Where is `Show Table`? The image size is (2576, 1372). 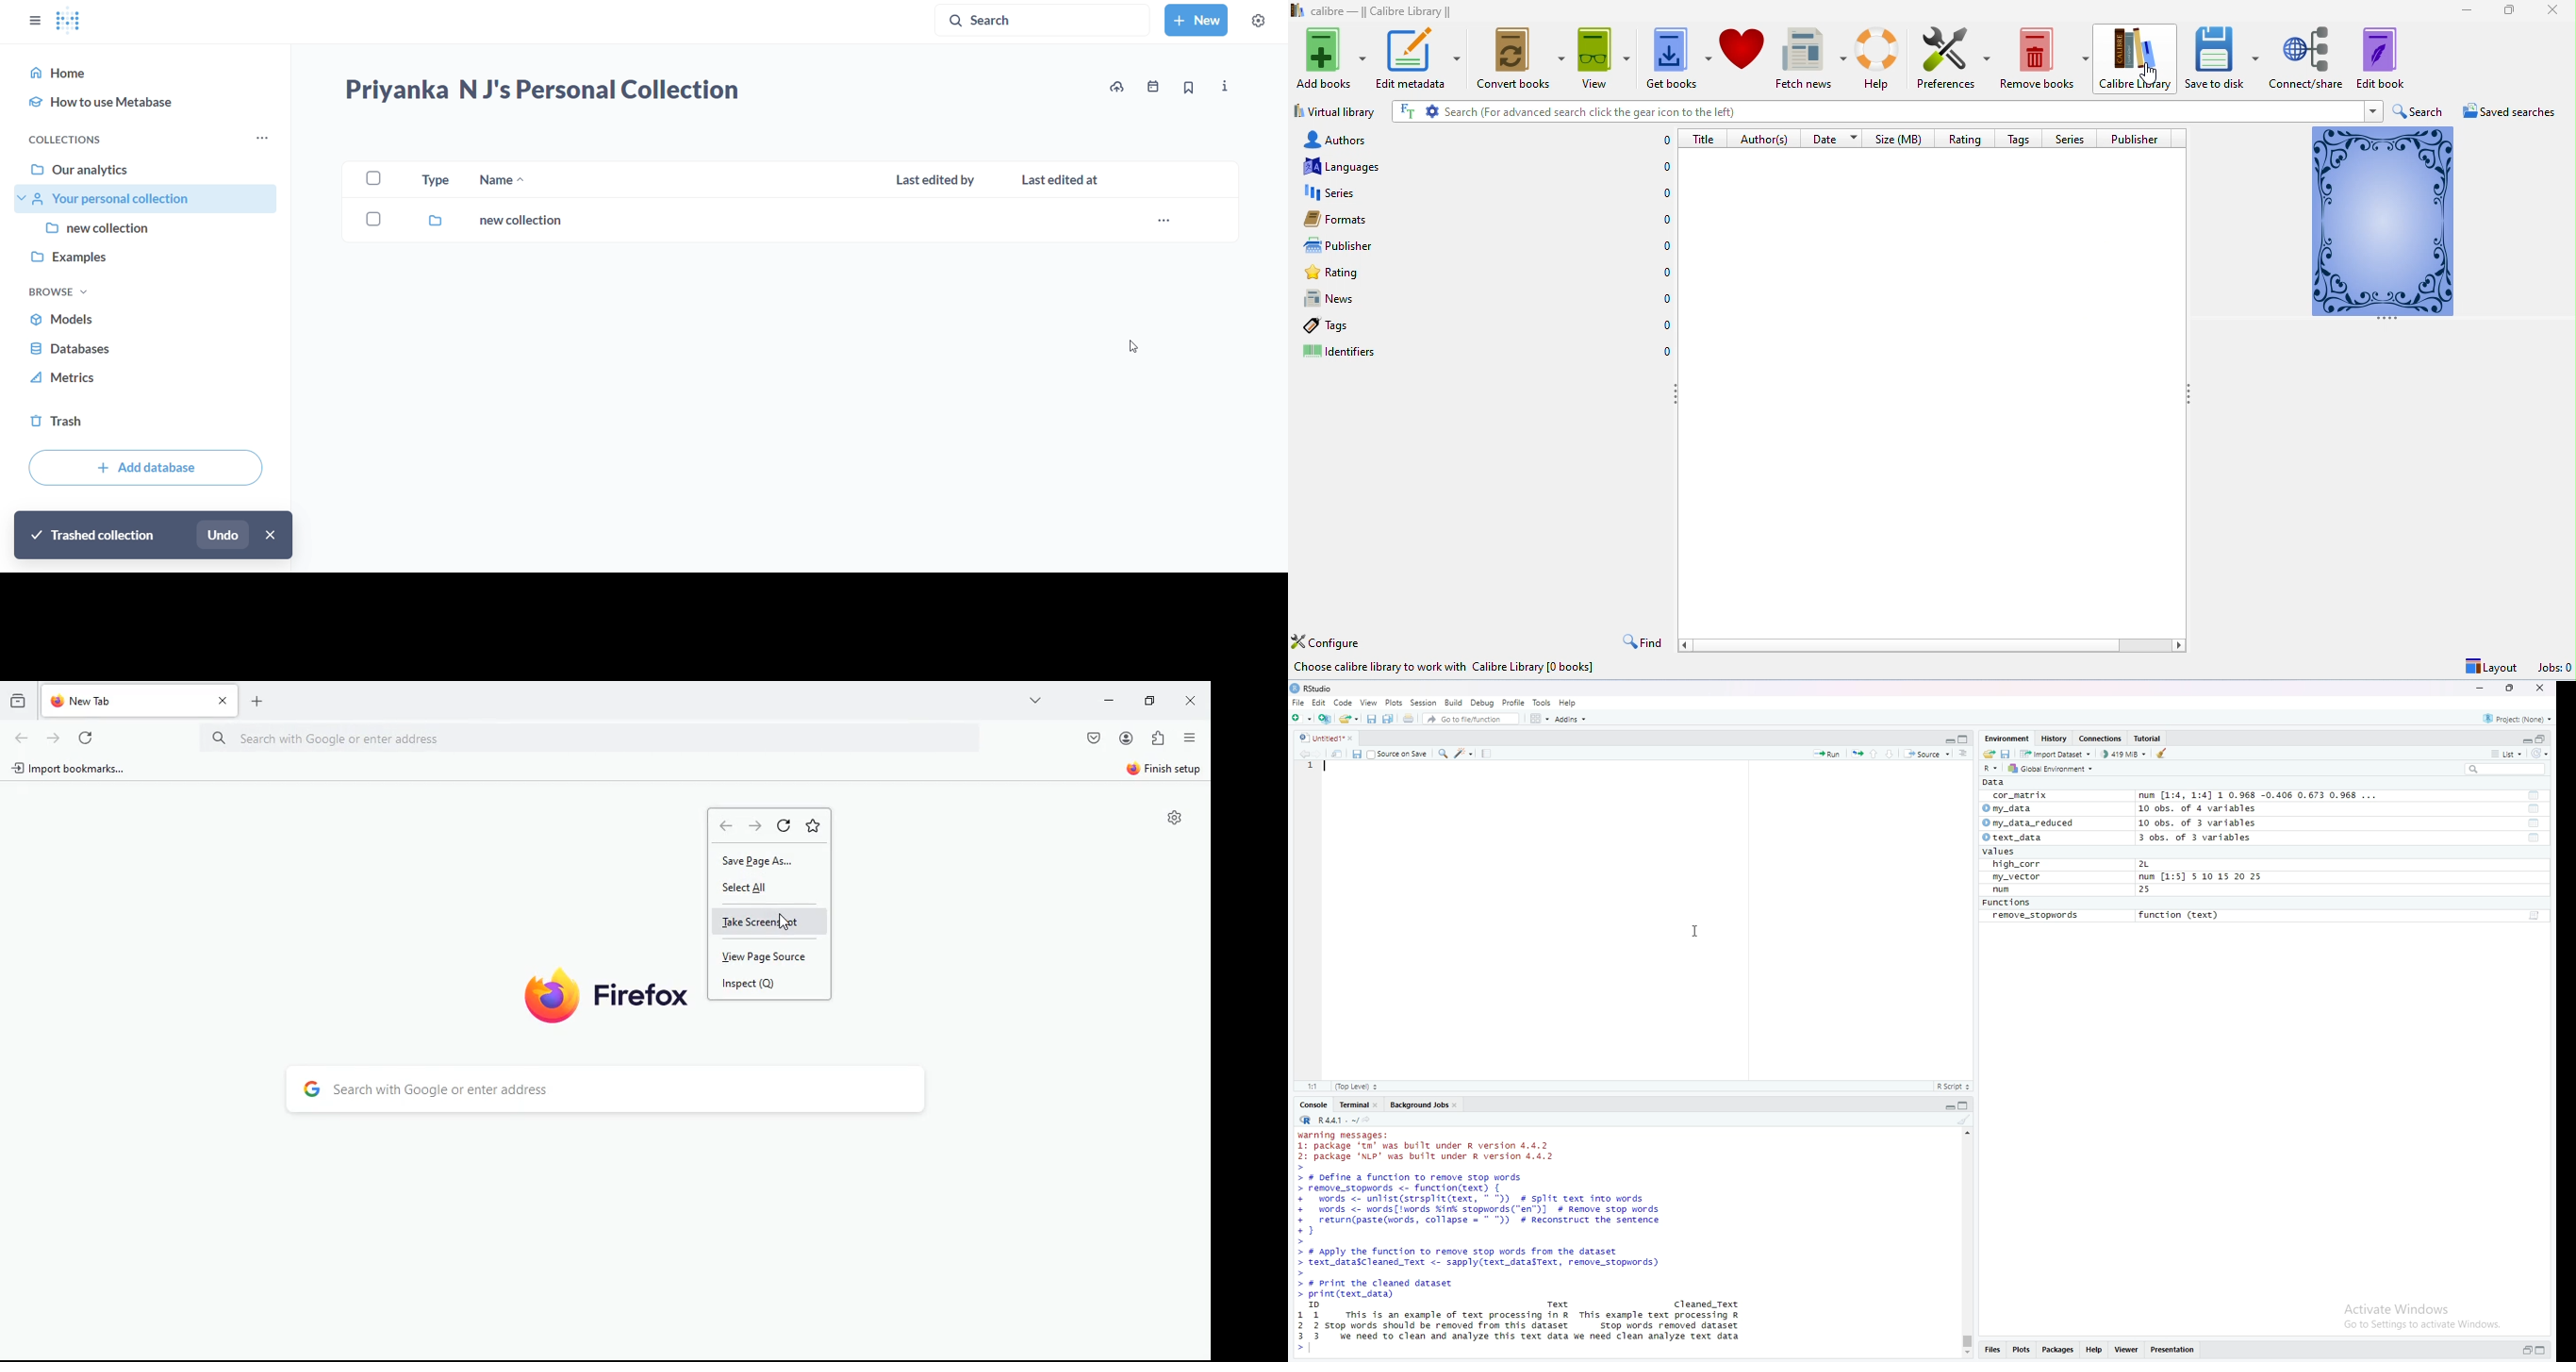 Show Table is located at coordinates (2535, 809).